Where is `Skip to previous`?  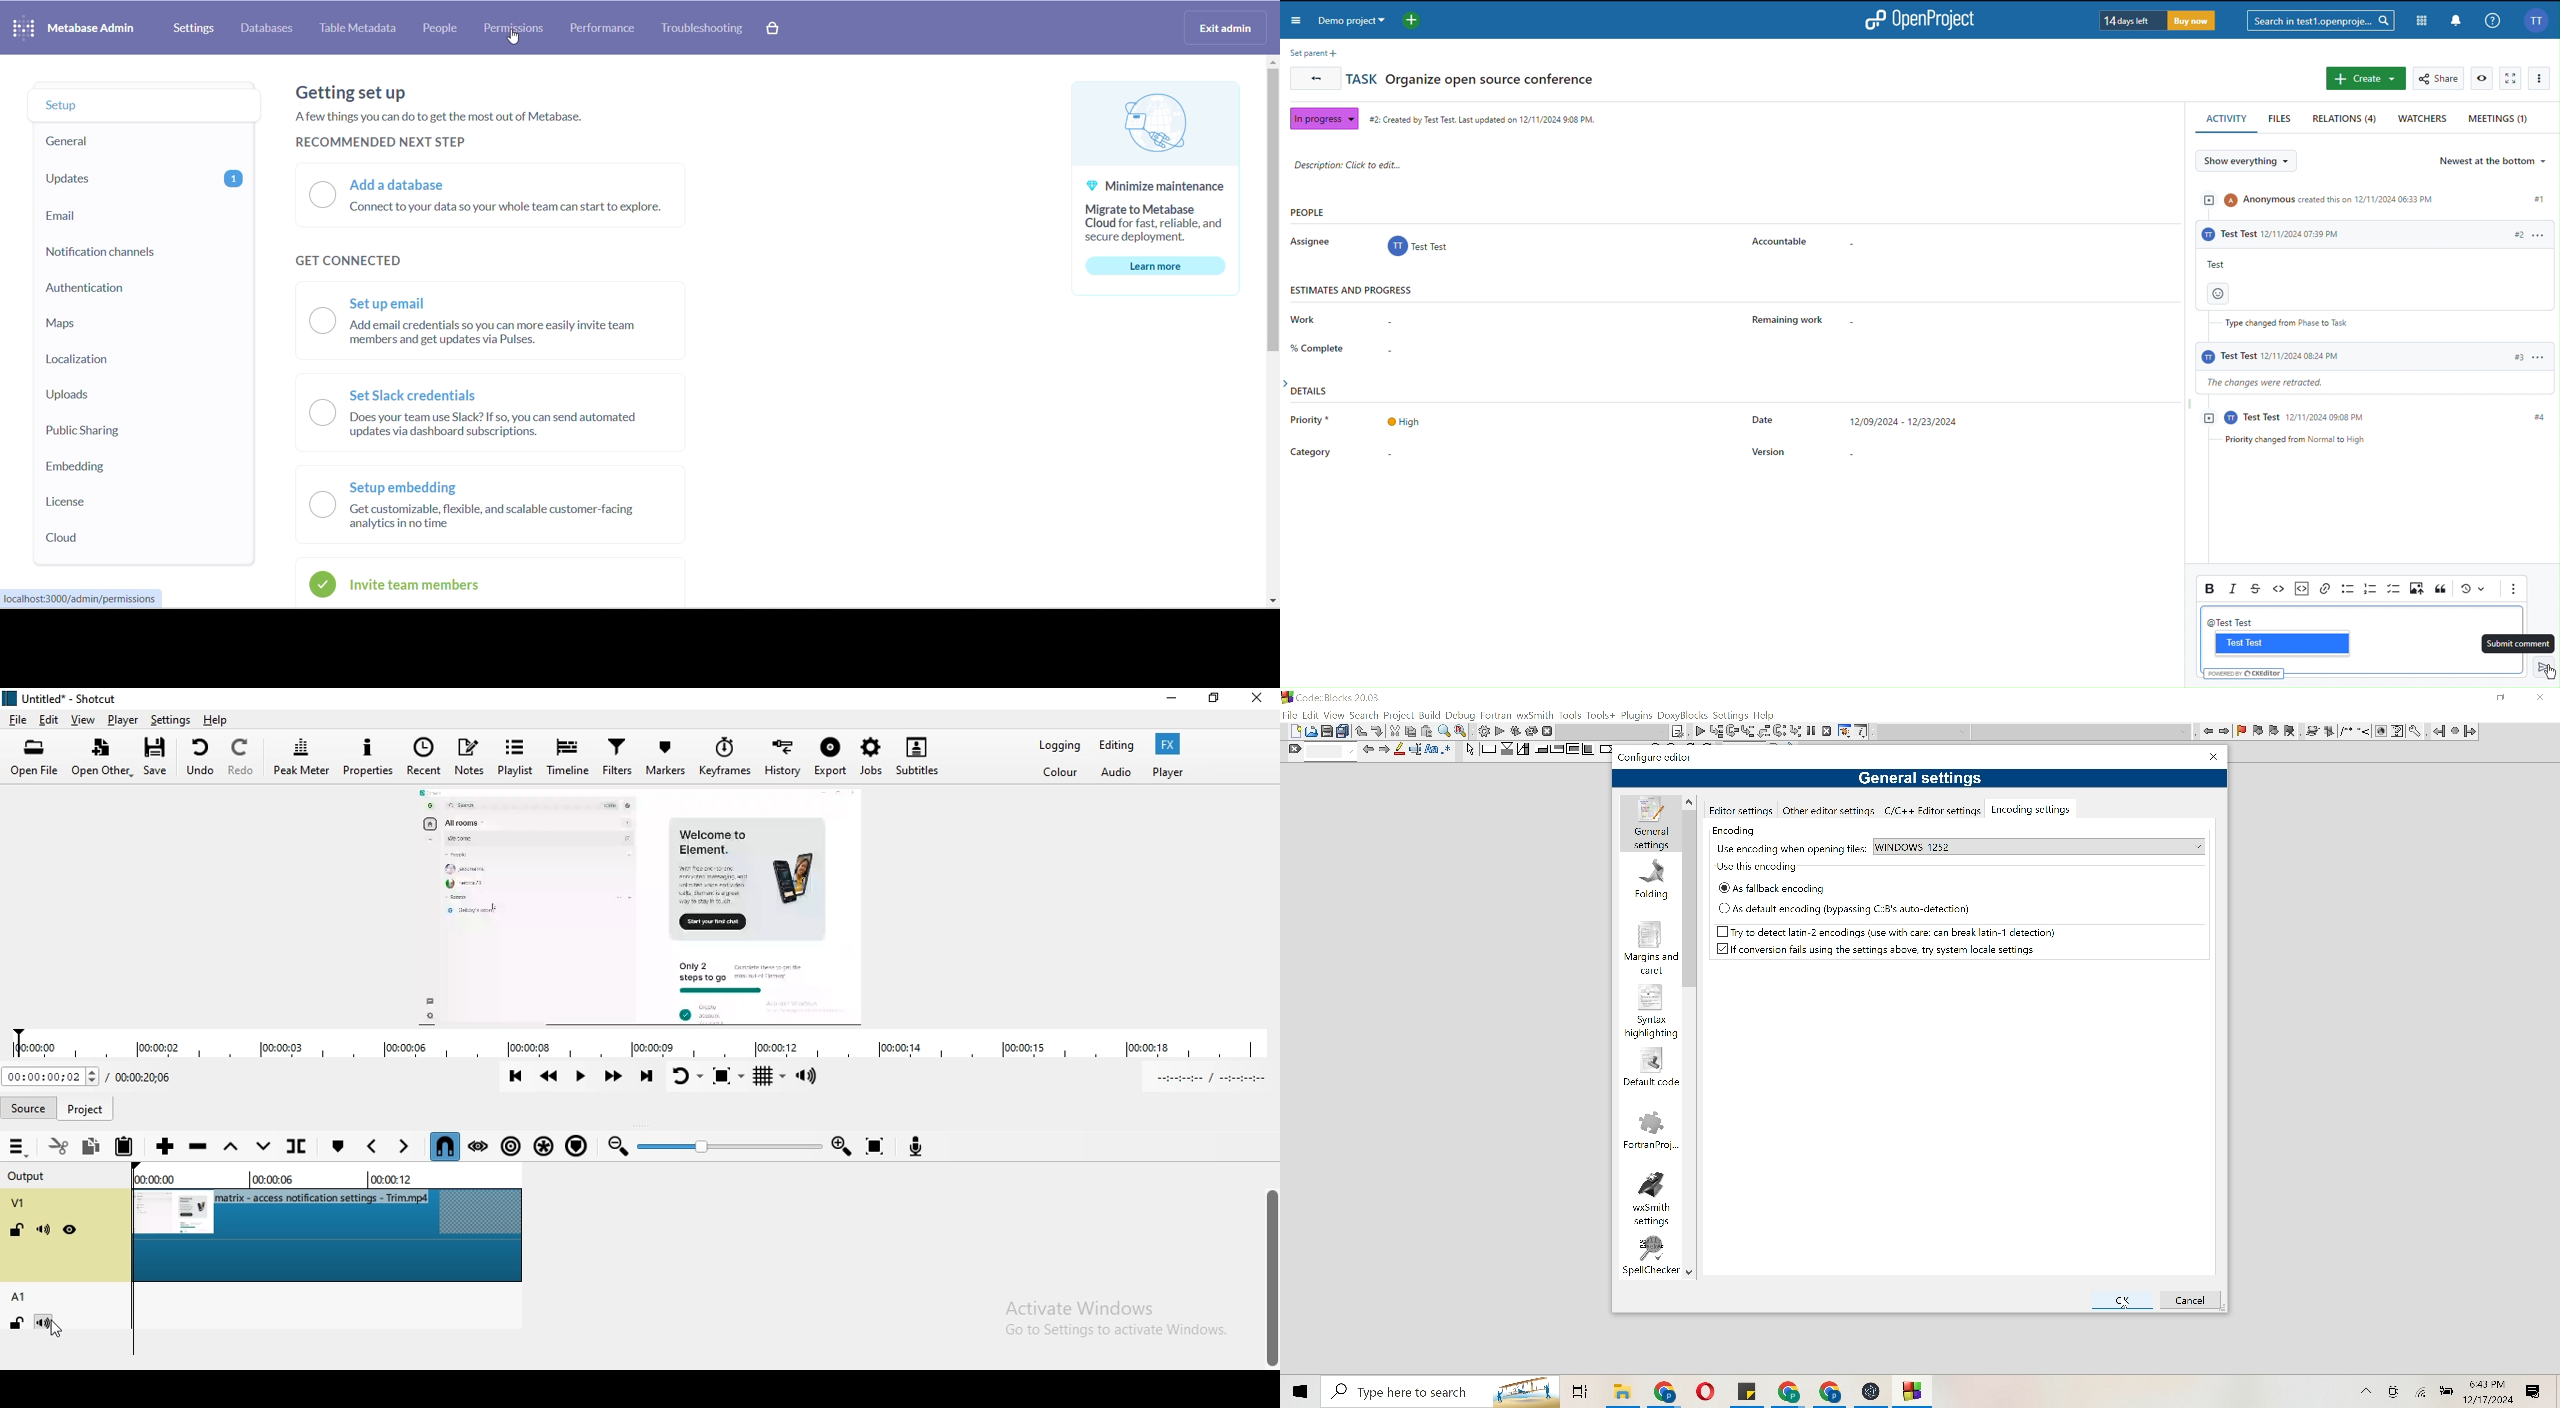 Skip to previous is located at coordinates (520, 1077).